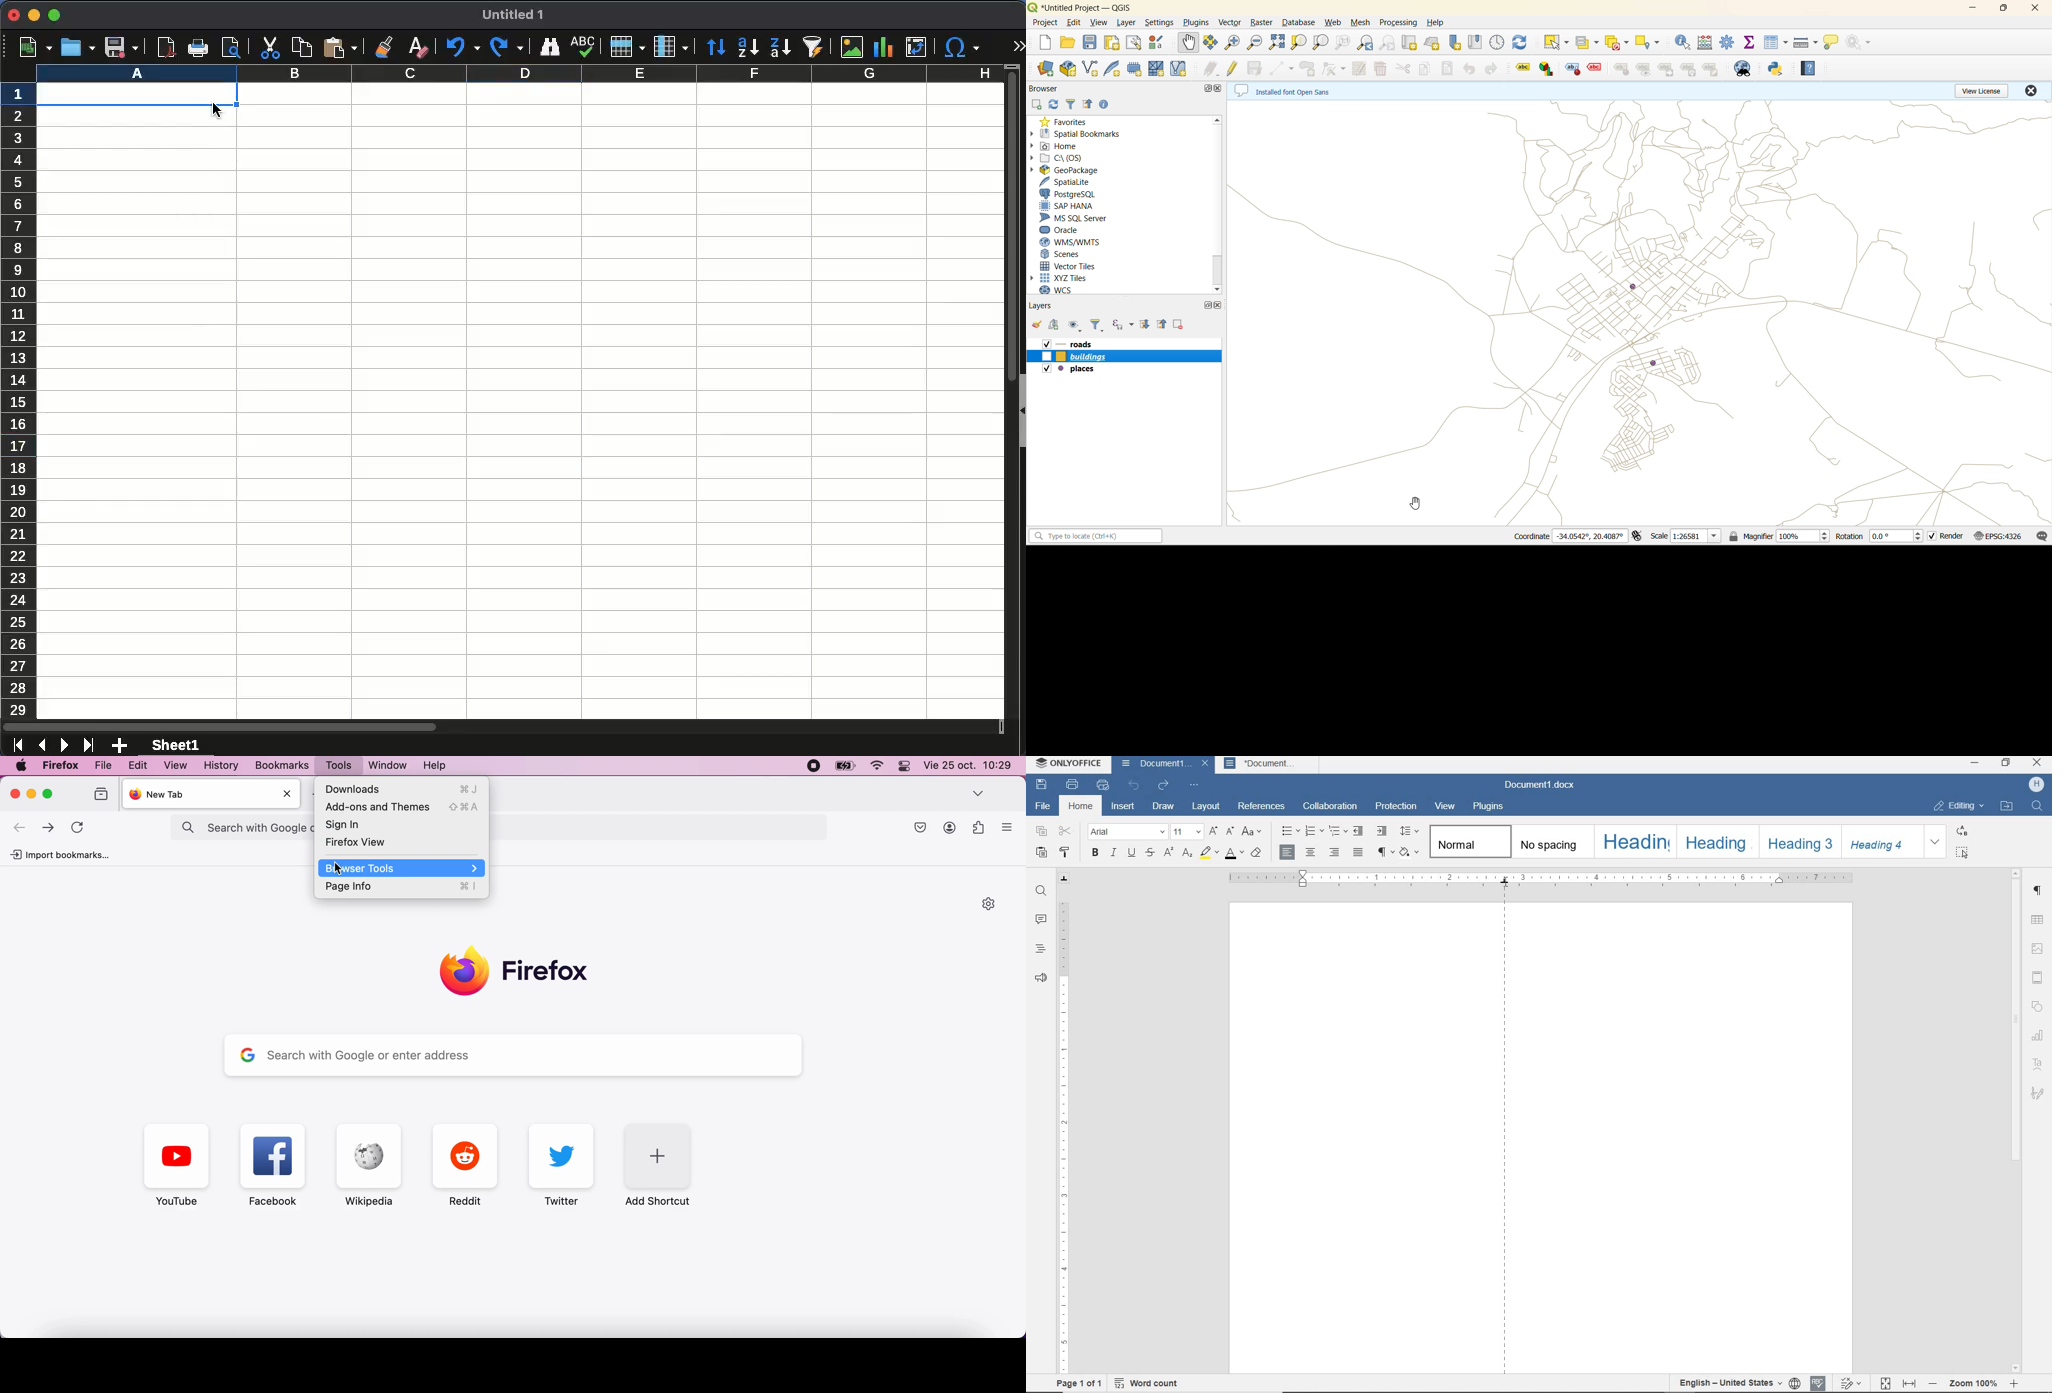 The width and height of the screenshot is (2072, 1400). Describe the element at coordinates (1042, 854) in the screenshot. I see `PASTE` at that location.